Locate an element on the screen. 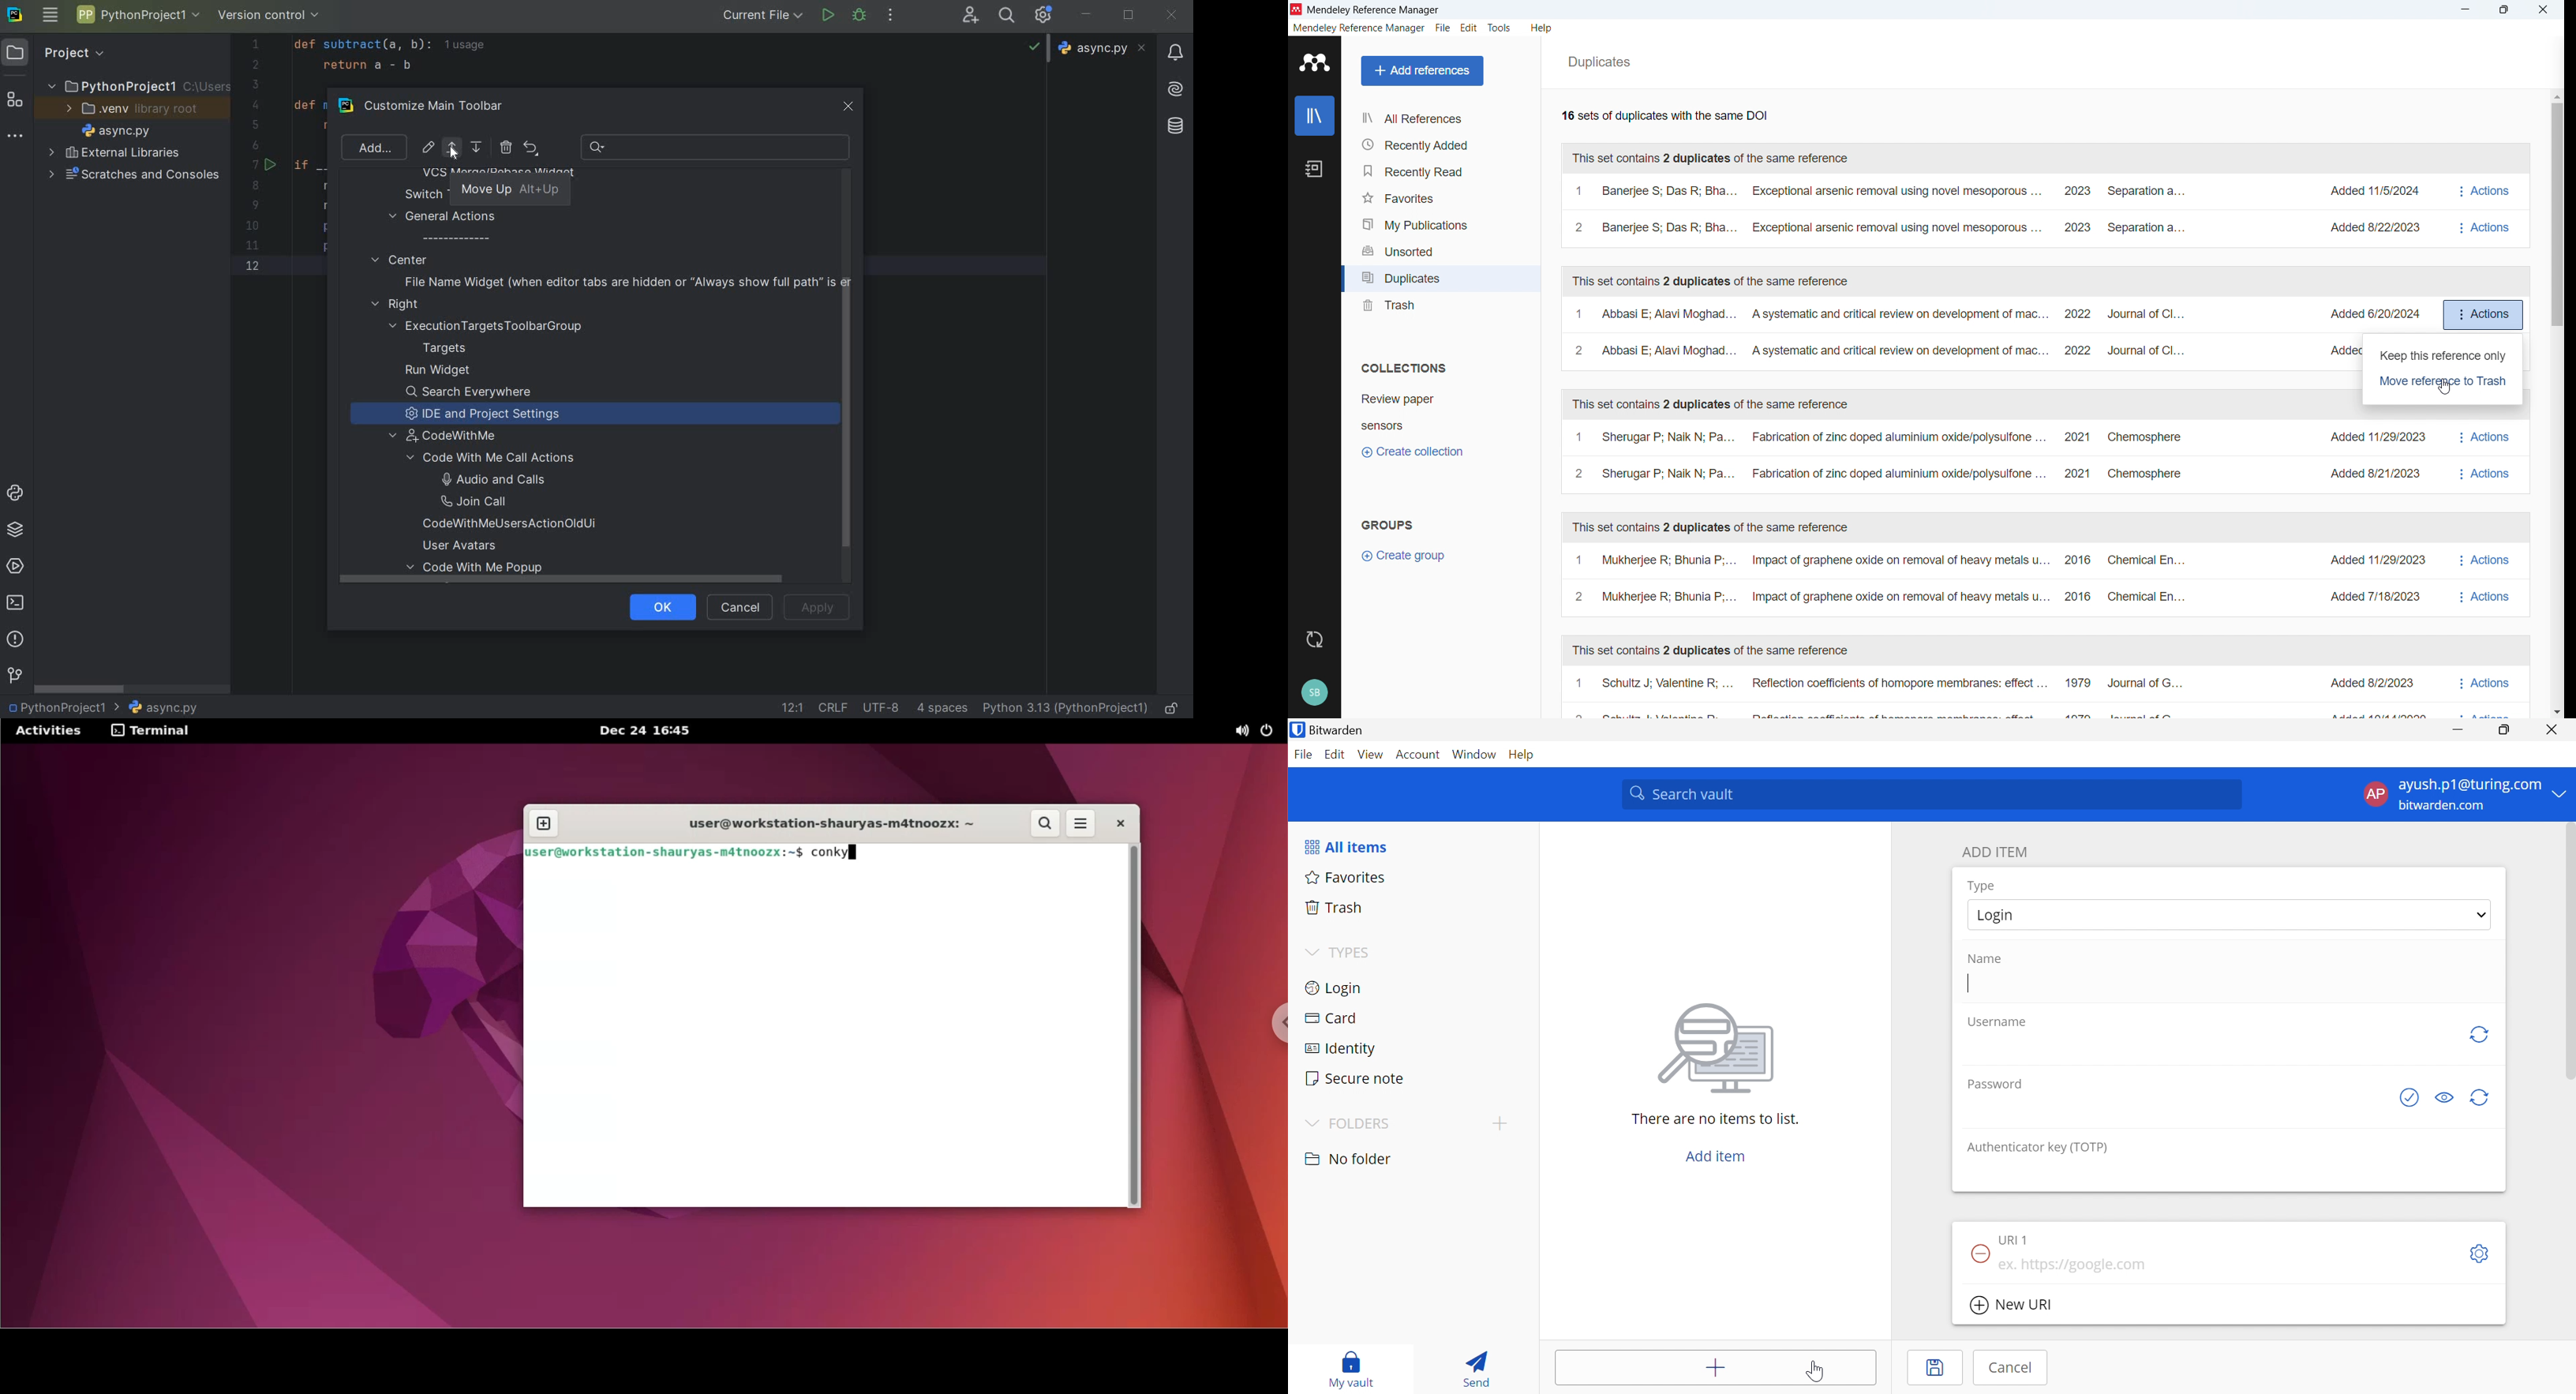 This screenshot has width=2576, height=1400. Recently read  is located at coordinates (1439, 170).